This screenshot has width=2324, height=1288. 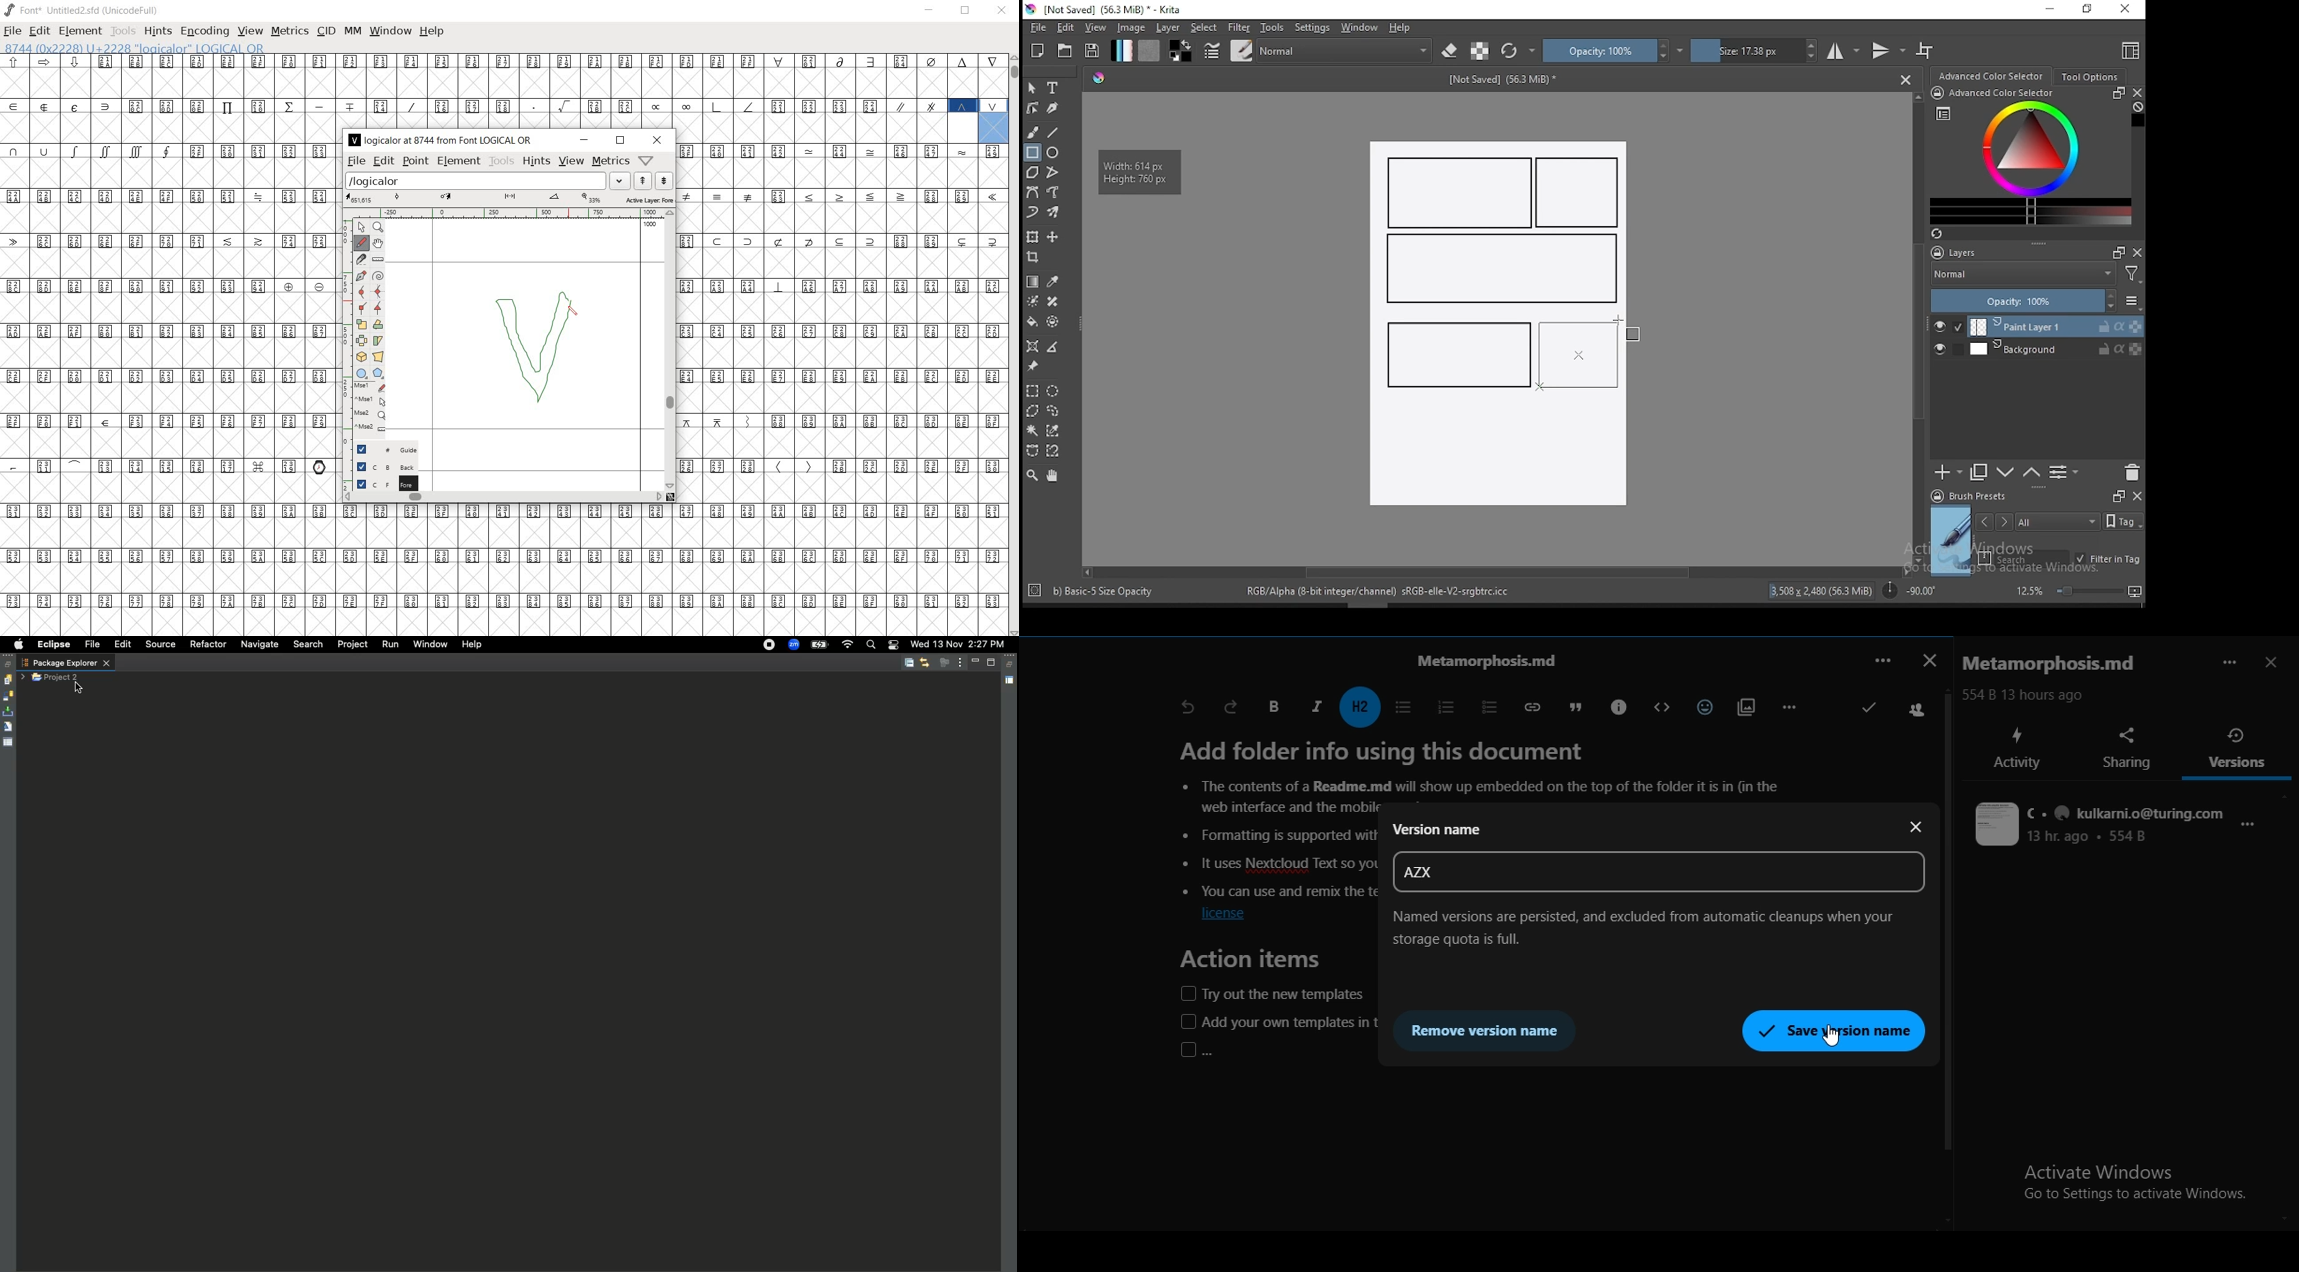 What do you see at coordinates (1053, 170) in the screenshot?
I see `polyline tool` at bounding box center [1053, 170].